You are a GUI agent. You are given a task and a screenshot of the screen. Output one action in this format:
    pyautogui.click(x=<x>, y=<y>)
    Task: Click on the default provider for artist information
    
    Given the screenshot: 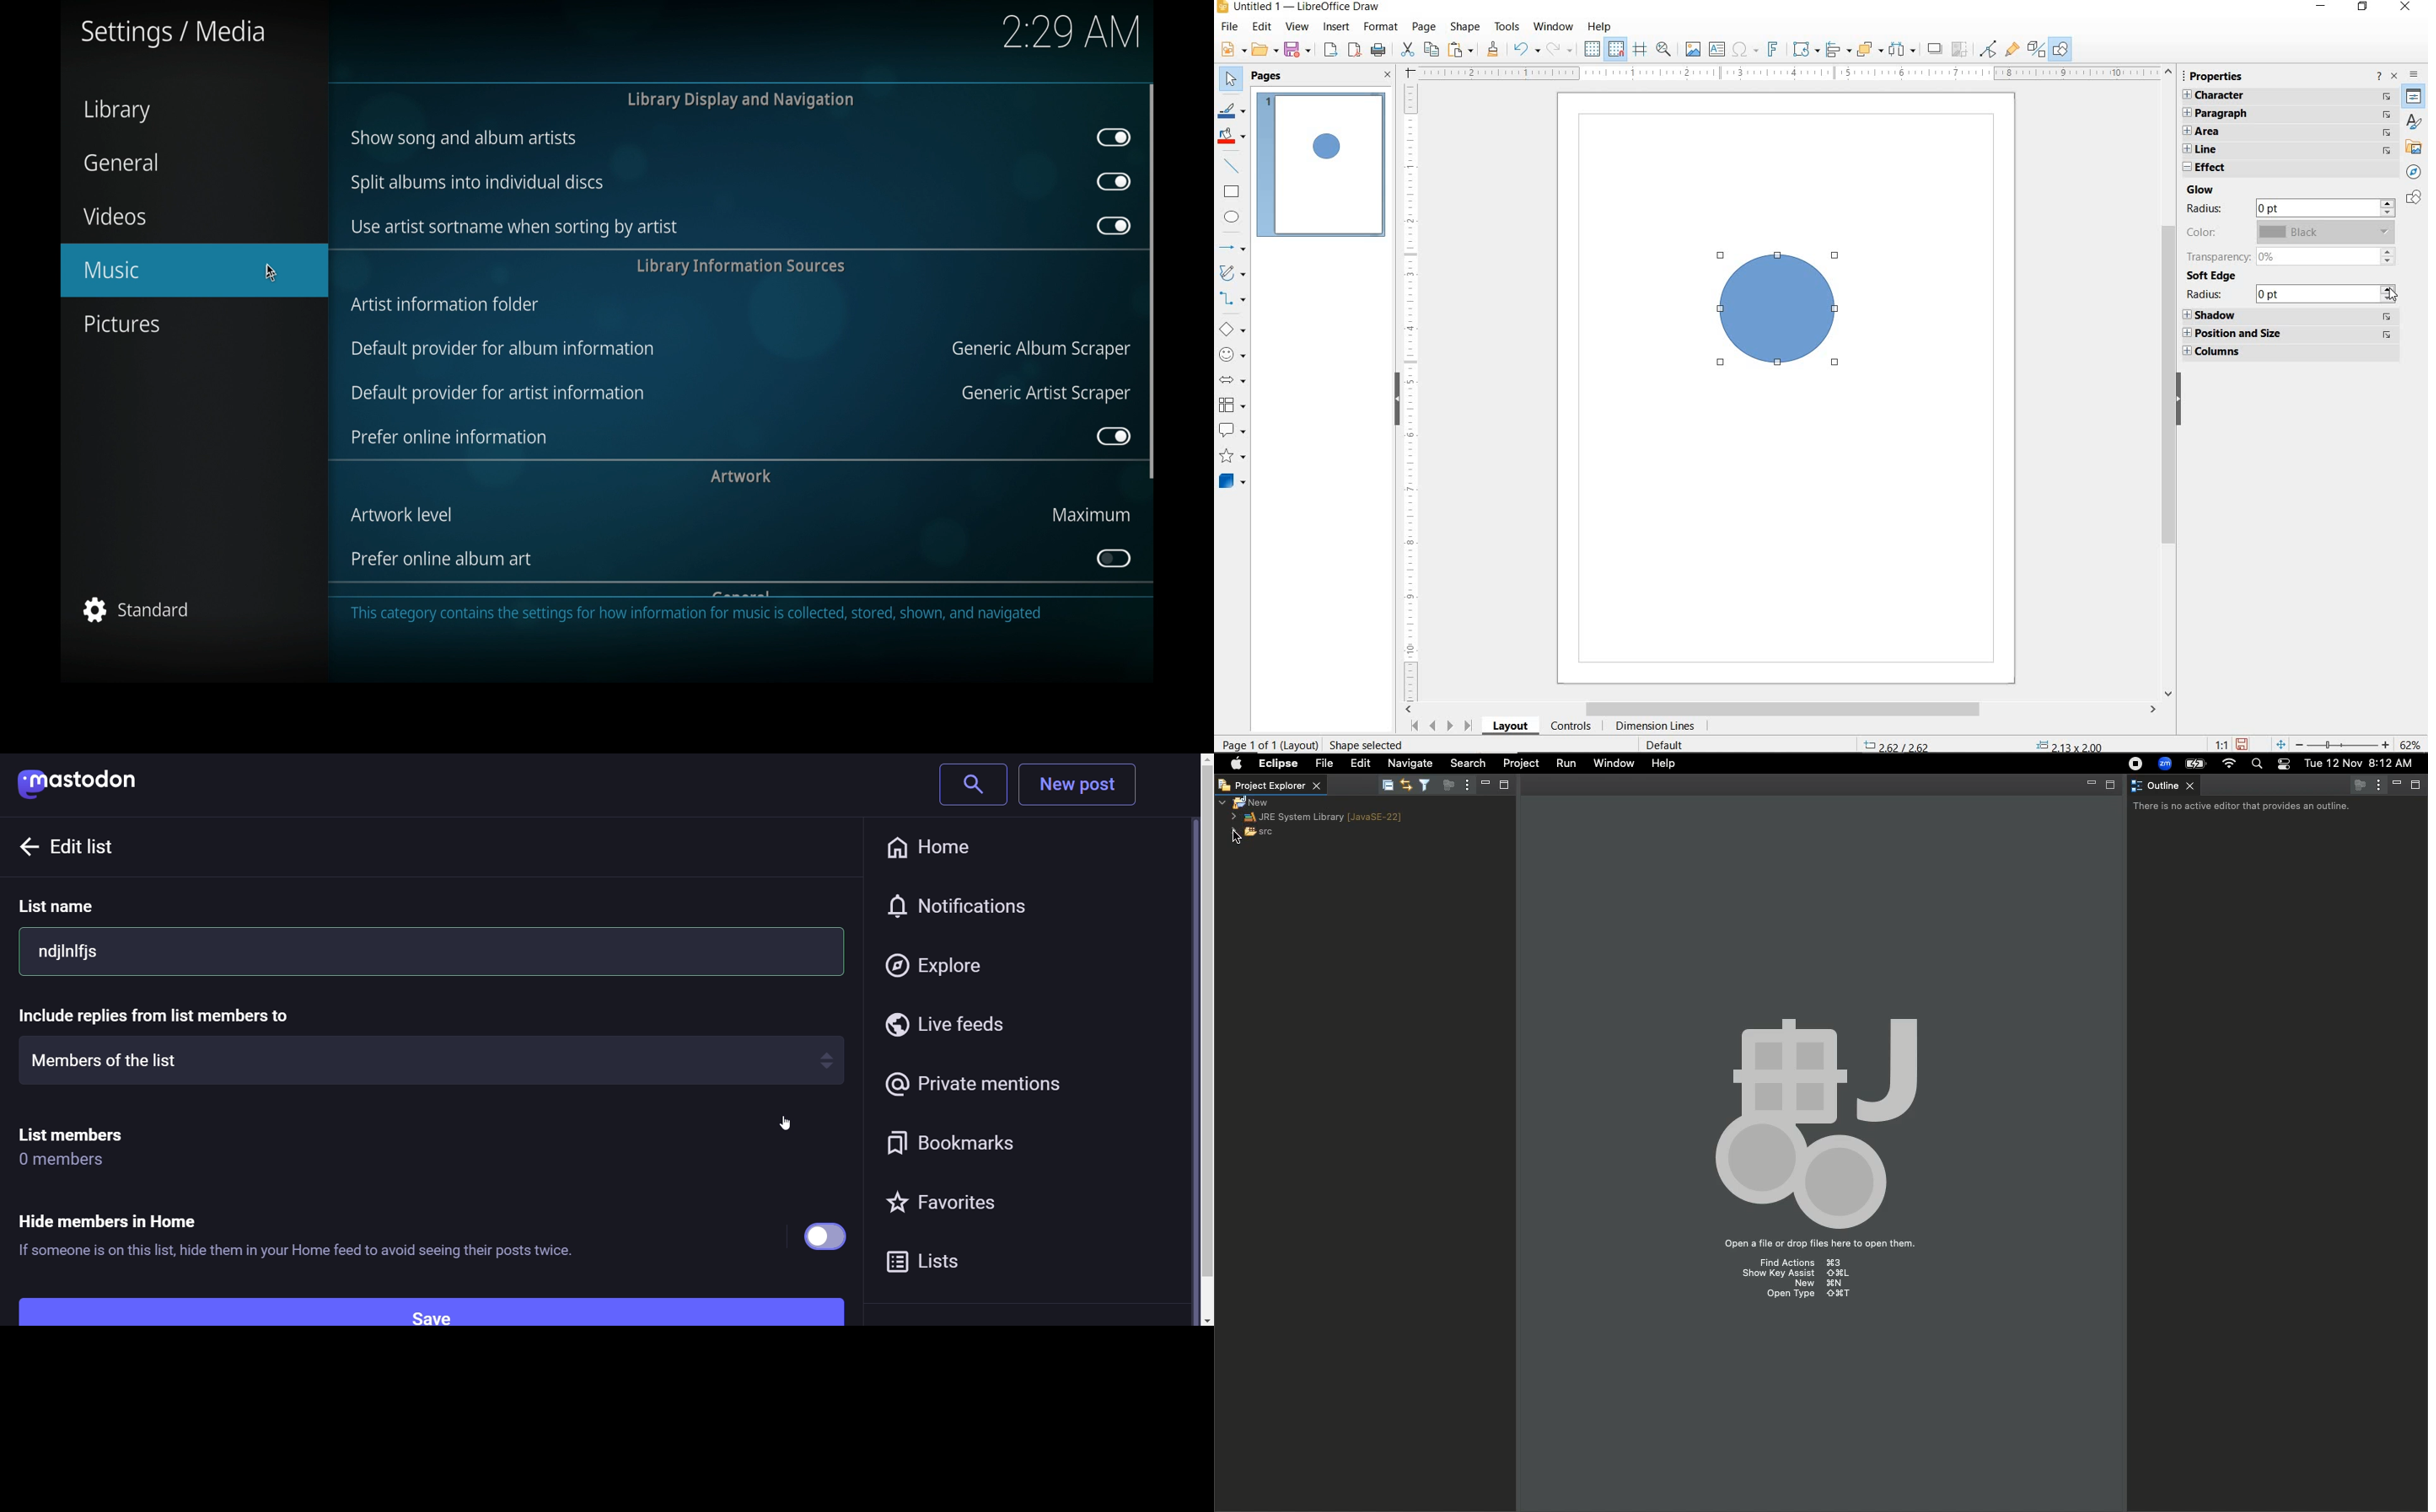 What is the action you would take?
    pyautogui.click(x=498, y=393)
    